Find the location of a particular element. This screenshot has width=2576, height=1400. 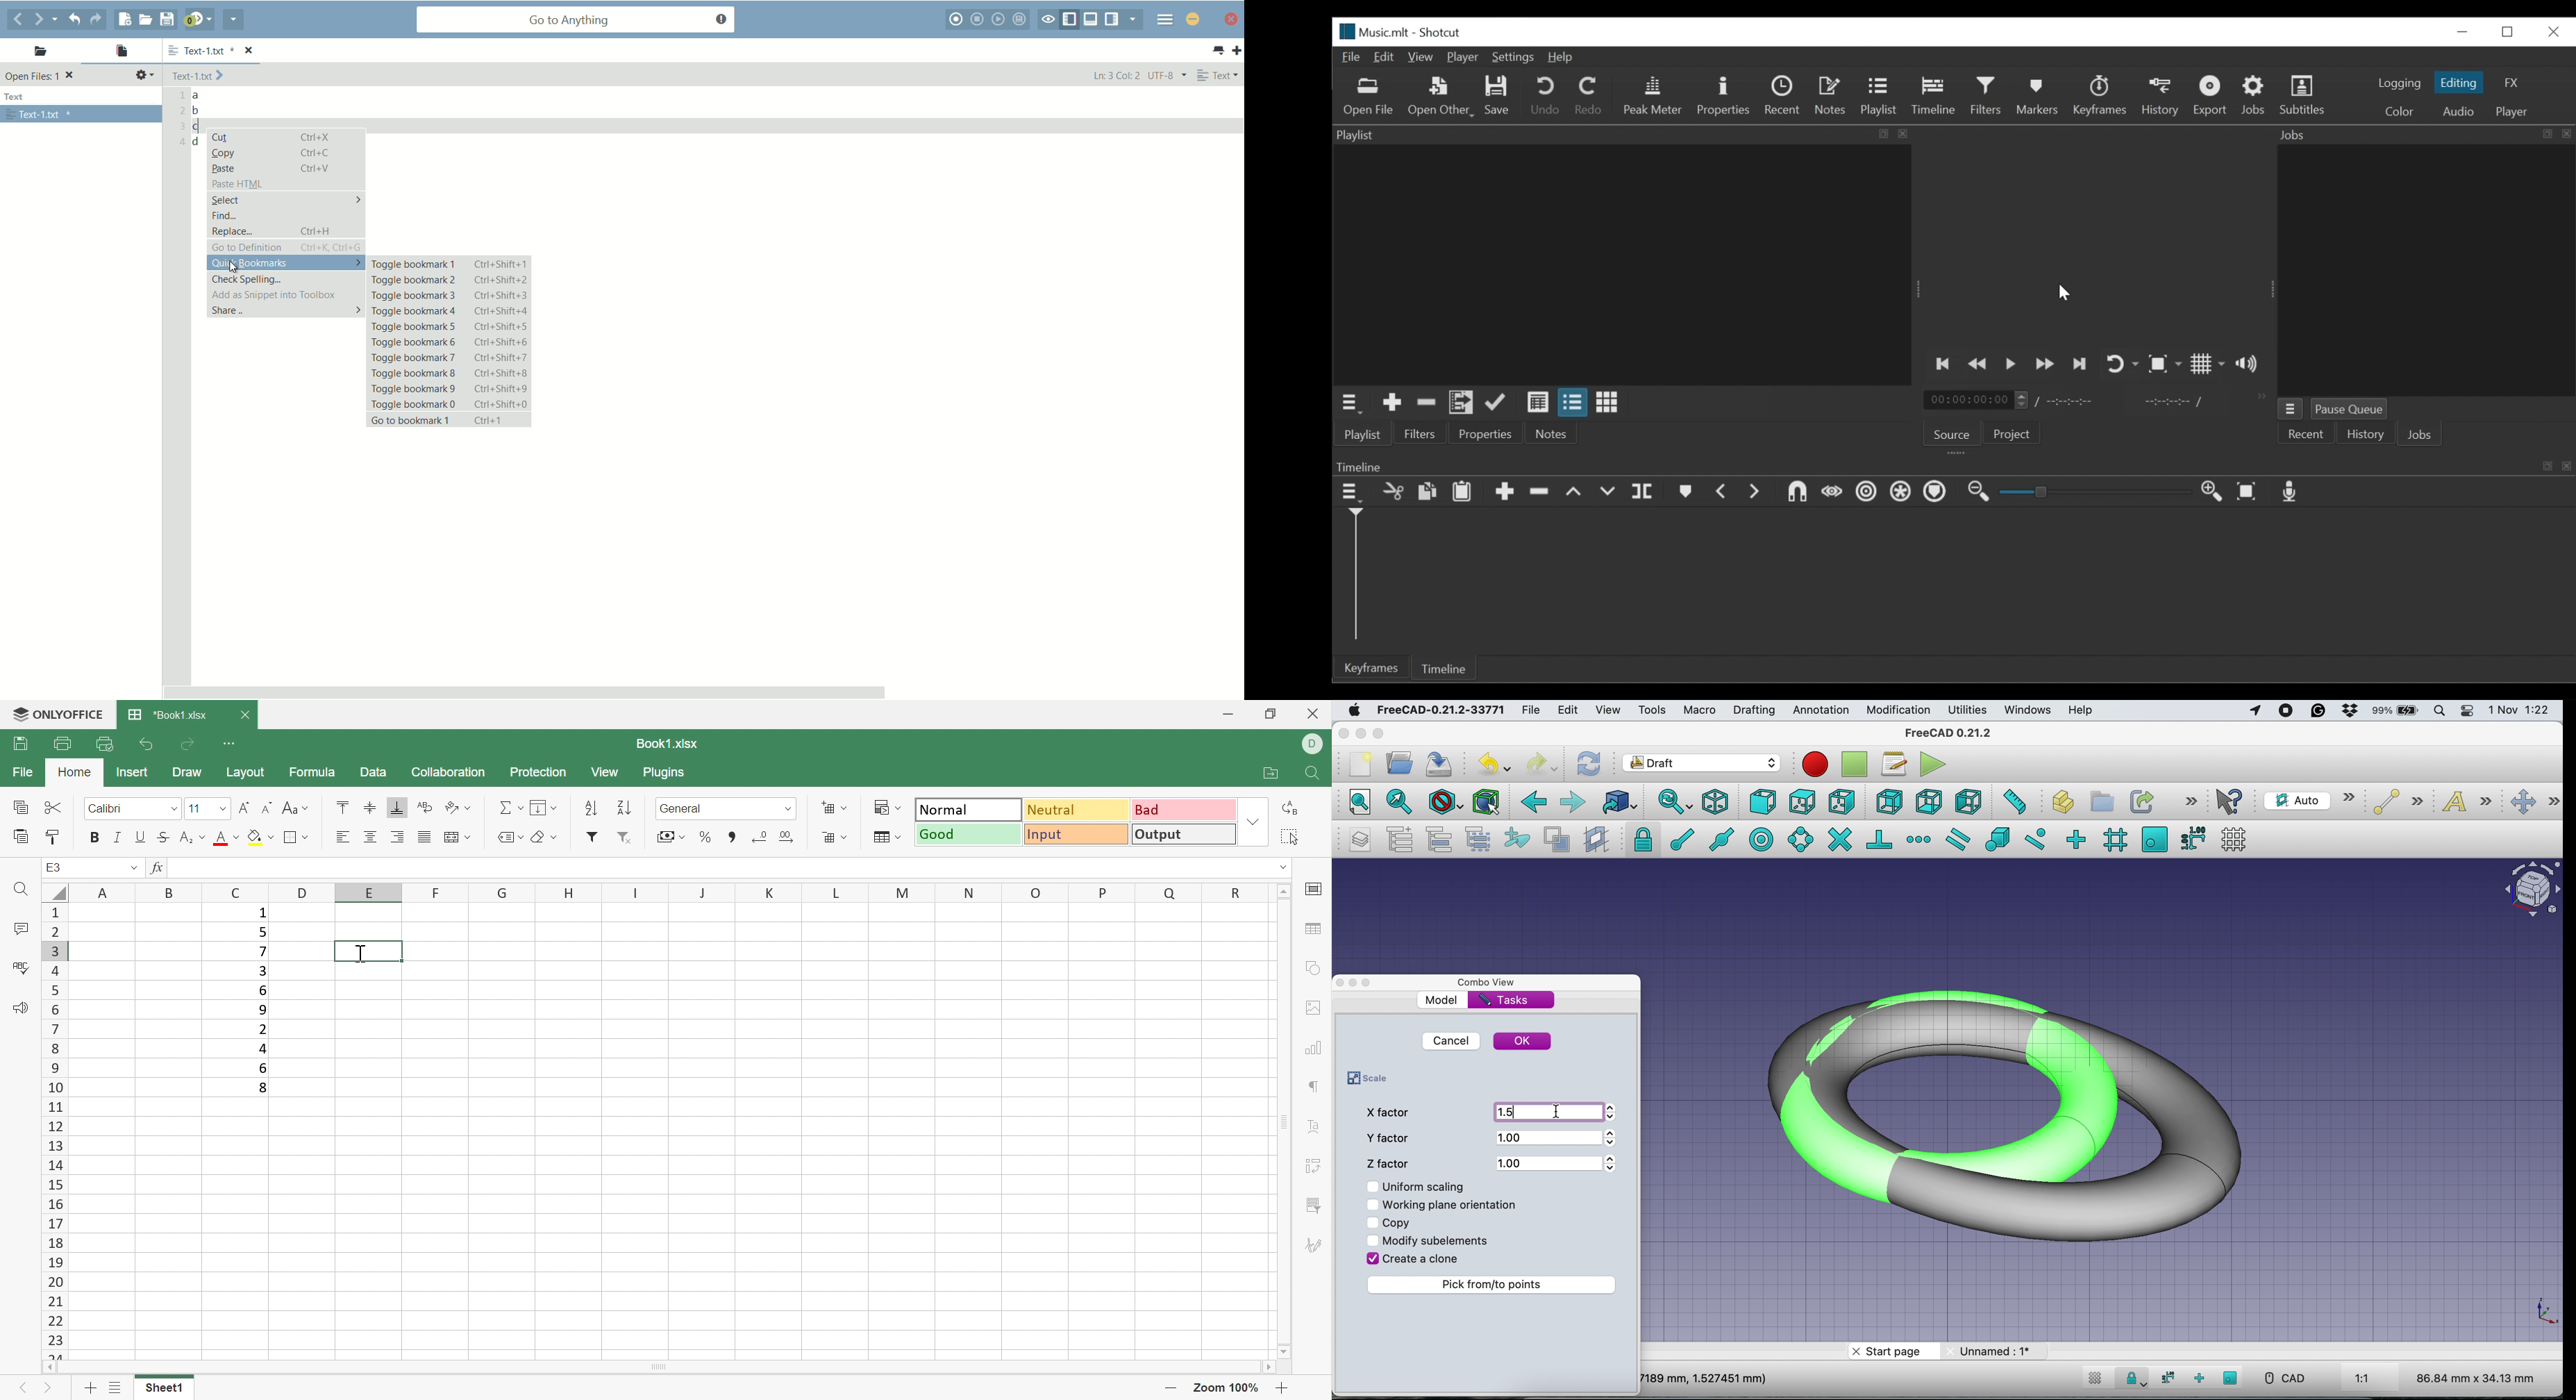

Decrease decimals is located at coordinates (761, 835).